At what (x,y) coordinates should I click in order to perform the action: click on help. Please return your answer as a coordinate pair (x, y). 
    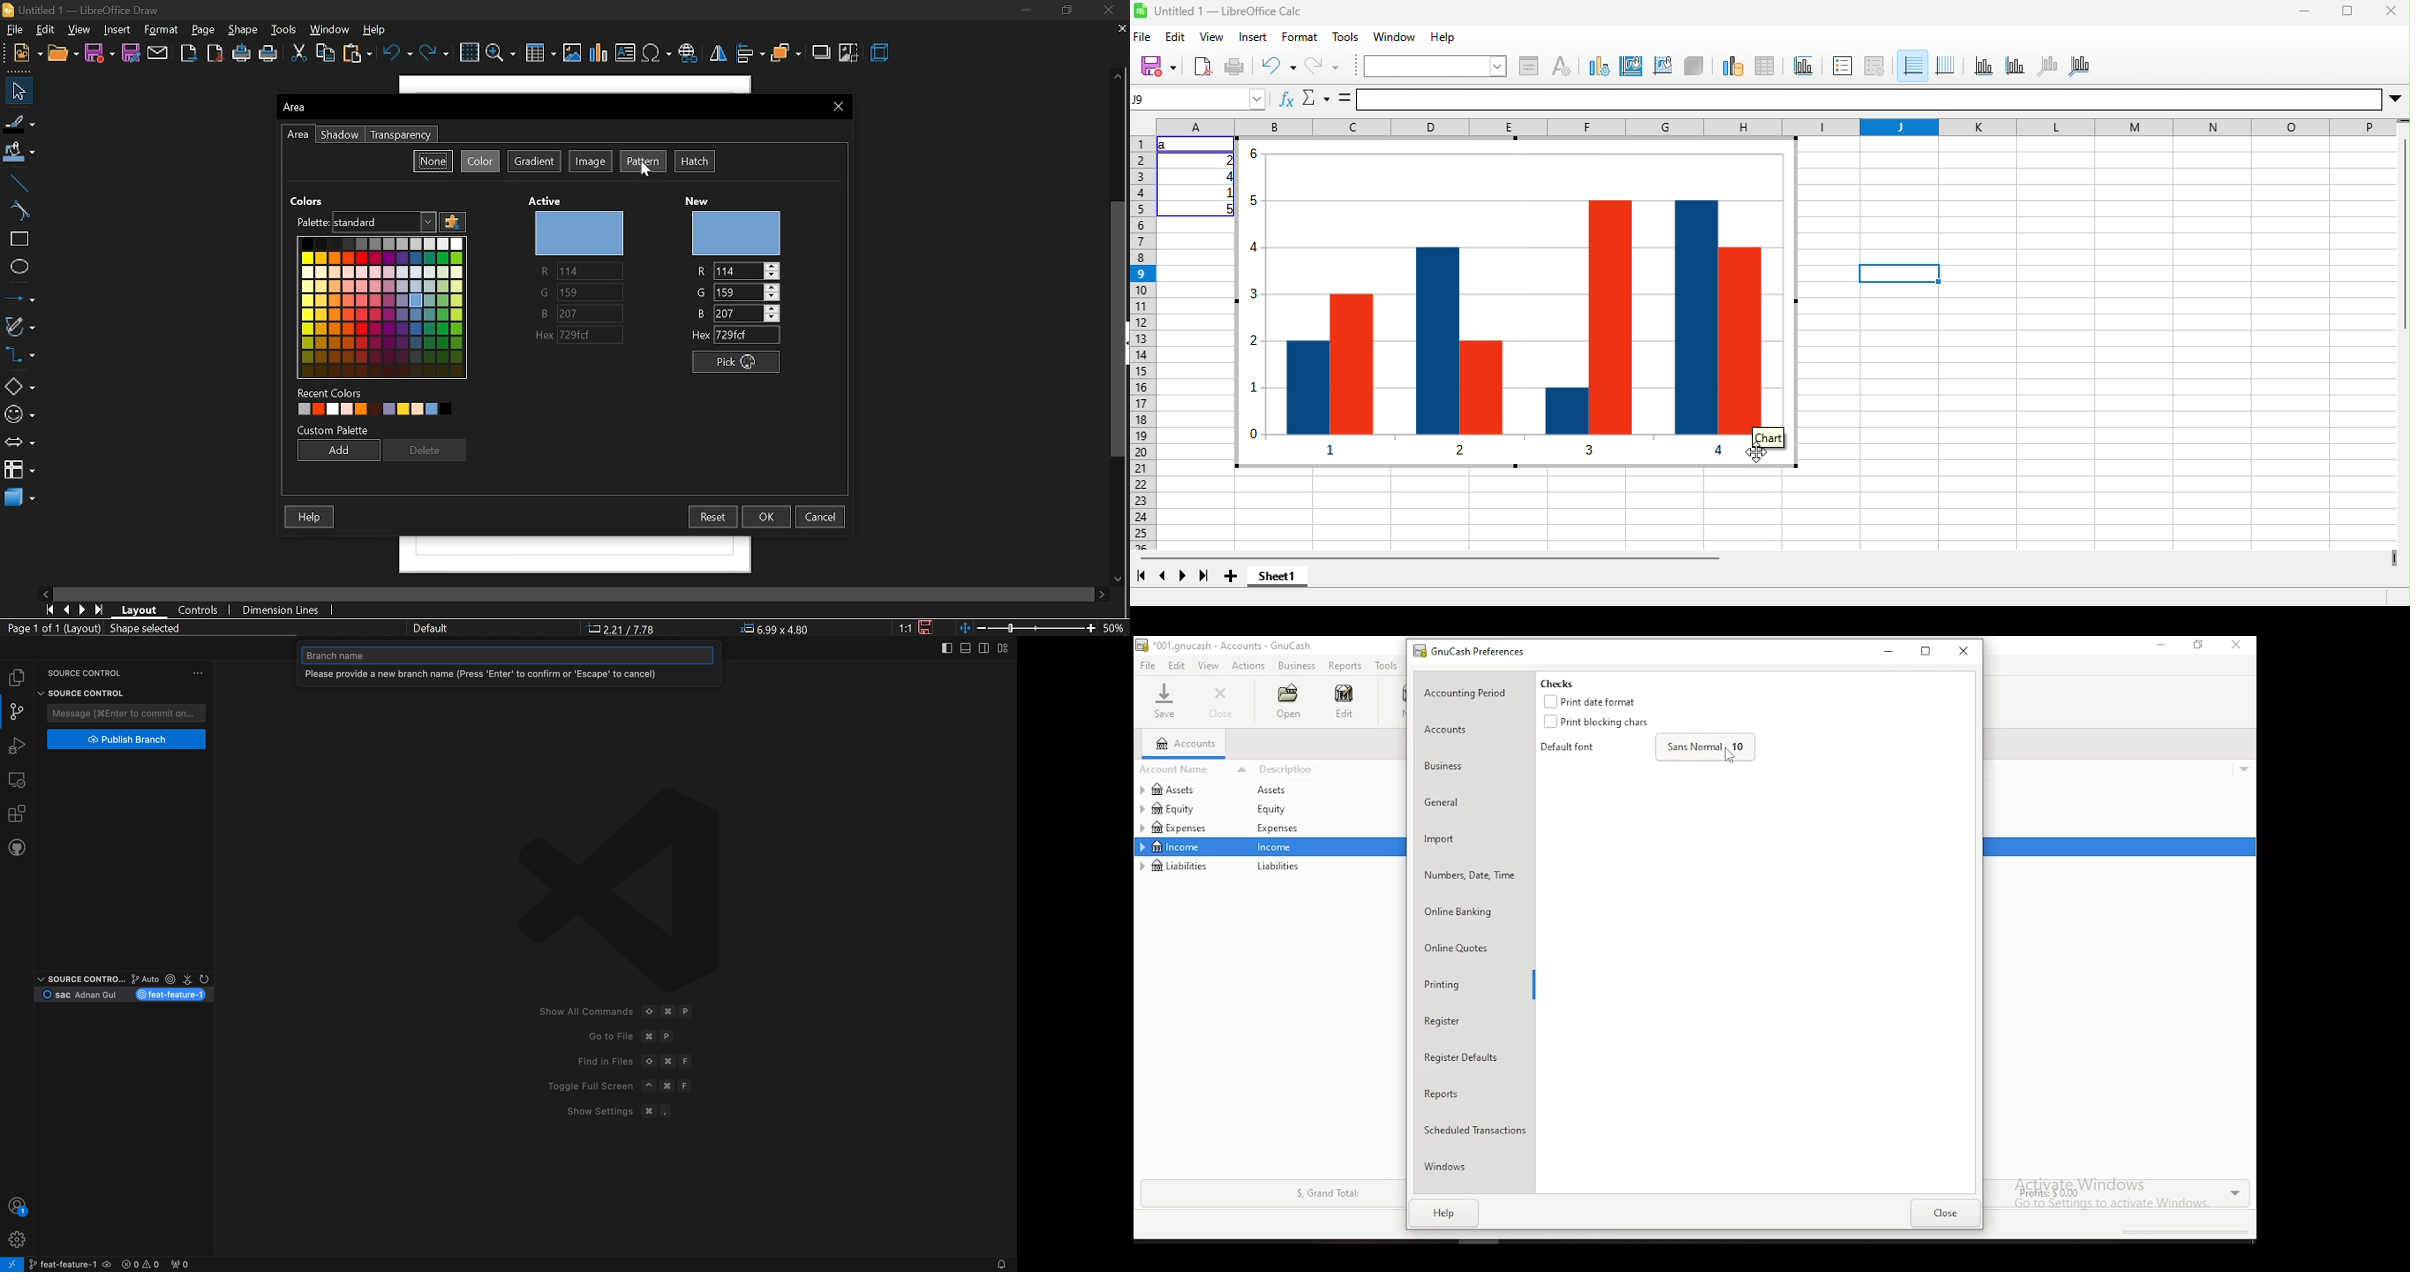
    Looking at the image, I should click on (310, 519).